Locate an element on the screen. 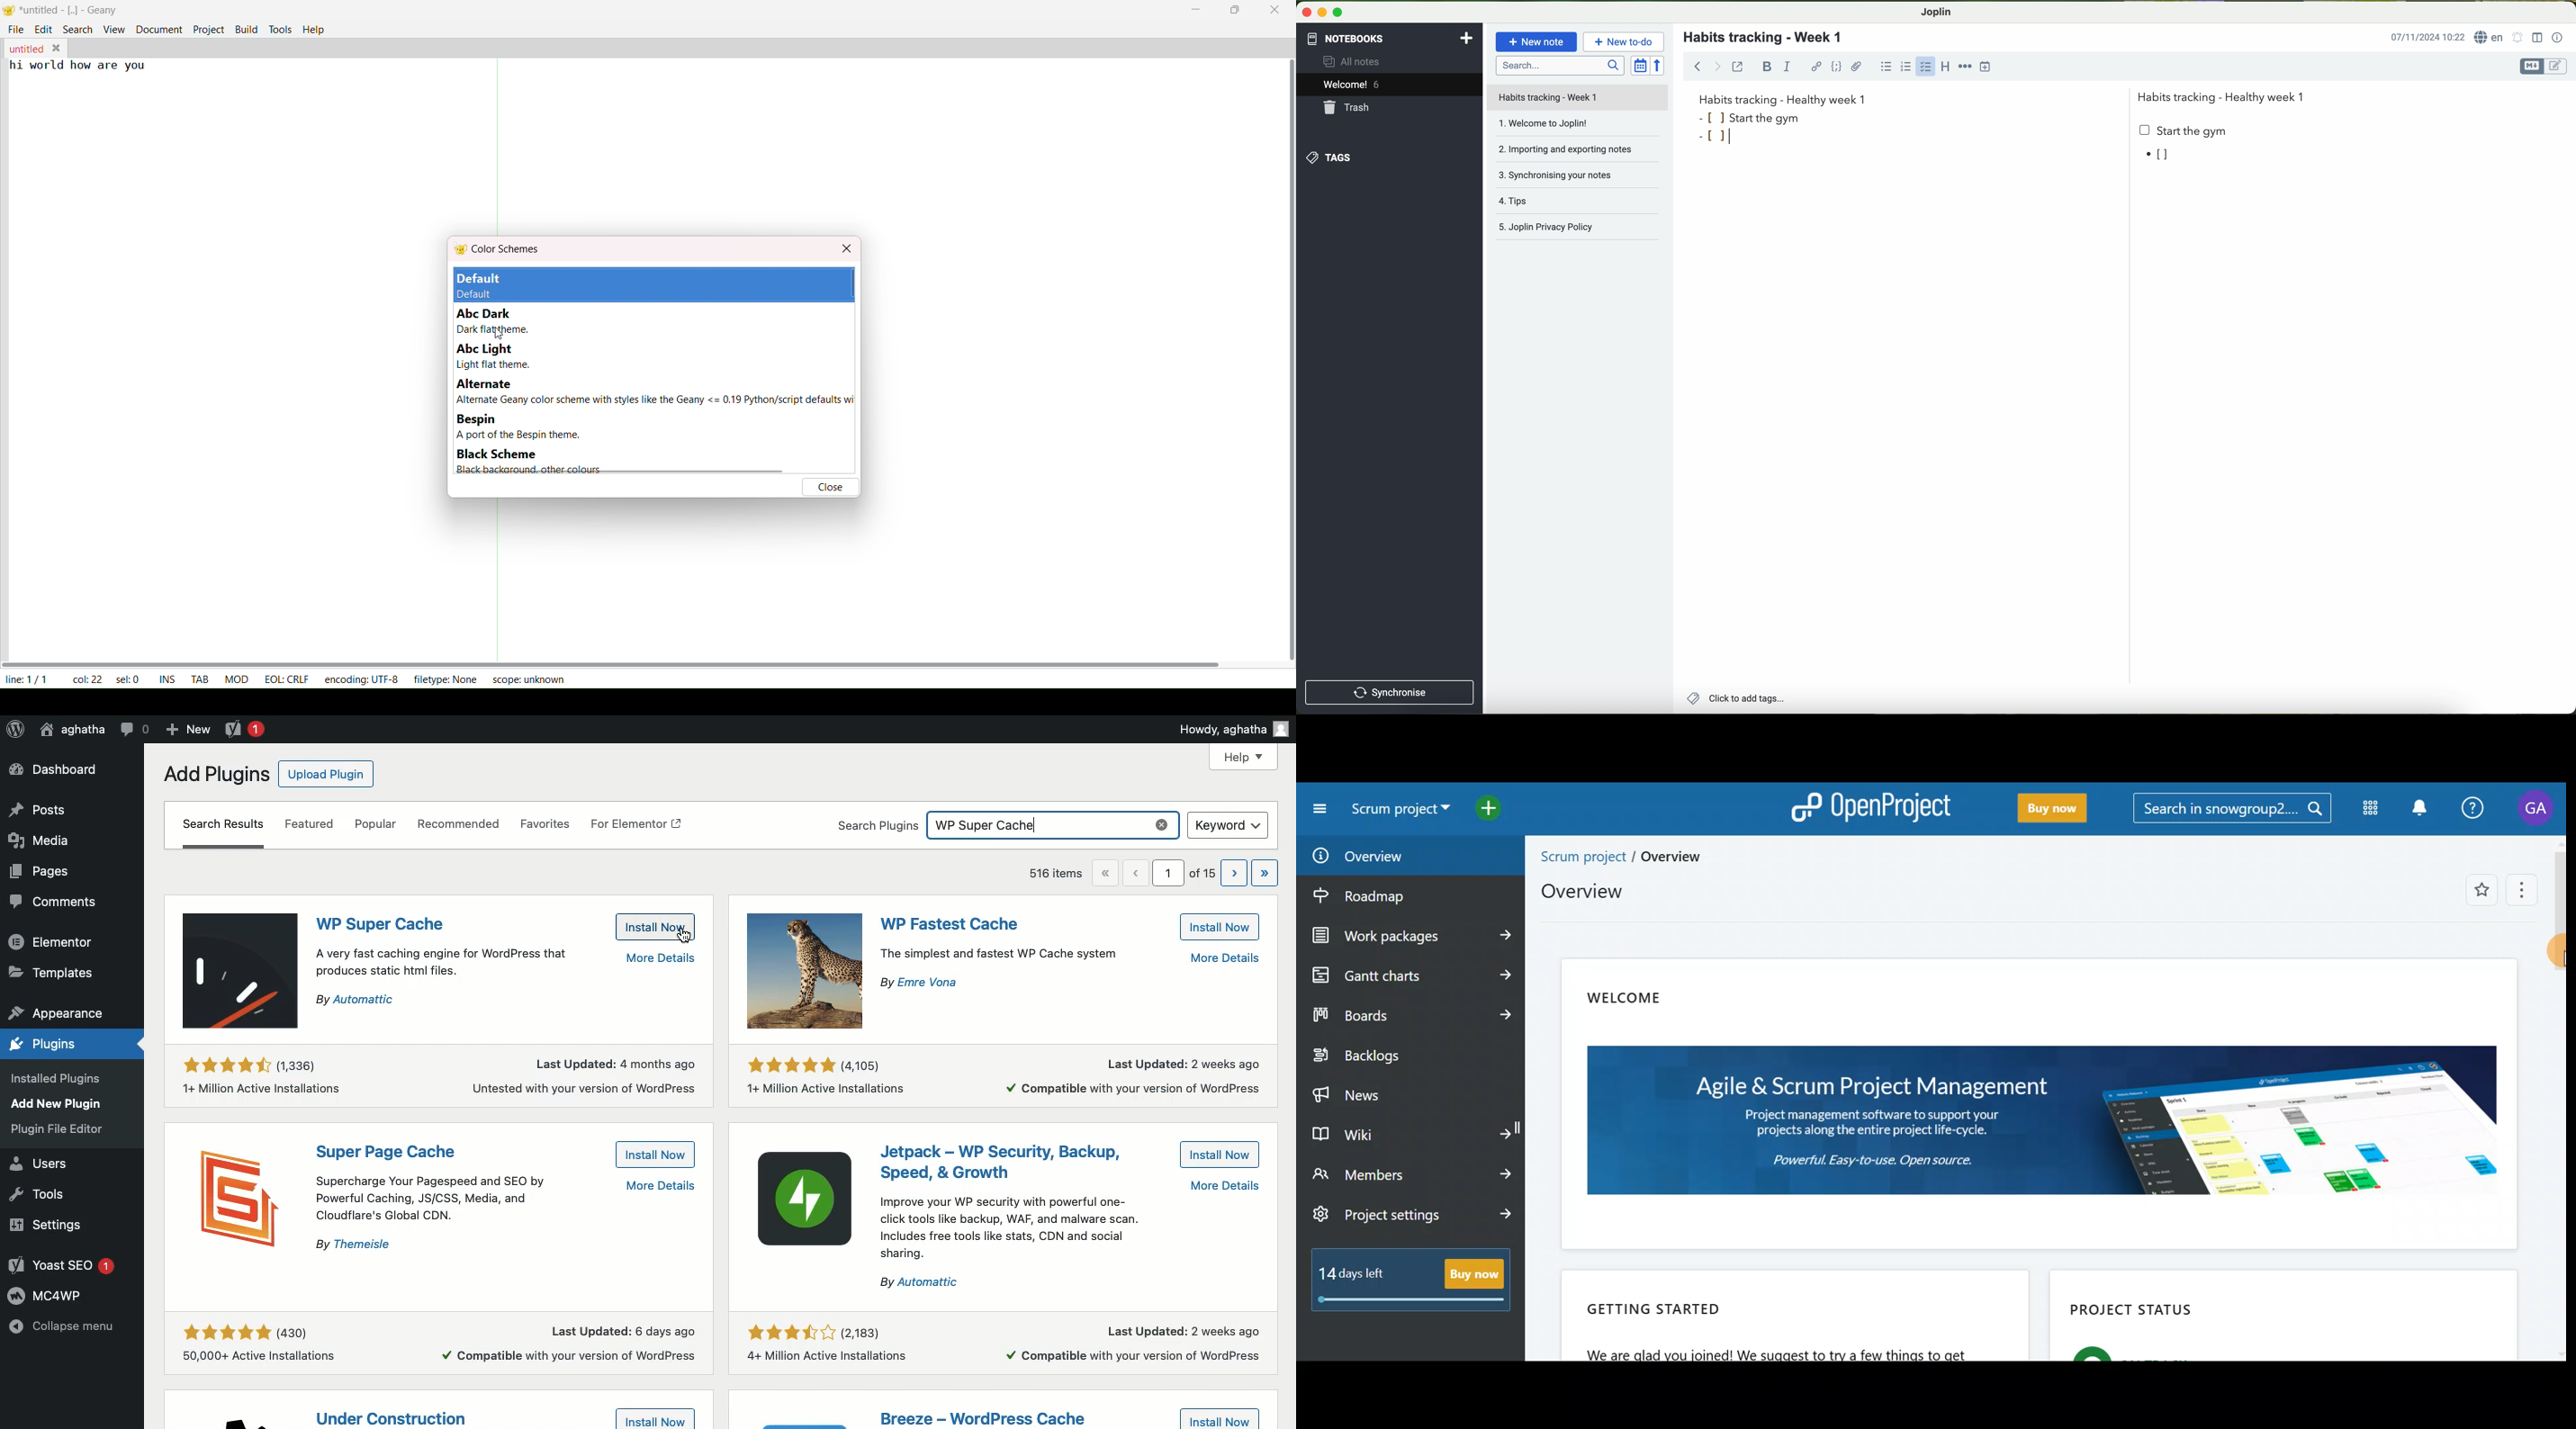 The width and height of the screenshot is (2576, 1456). insert time is located at coordinates (1986, 67).